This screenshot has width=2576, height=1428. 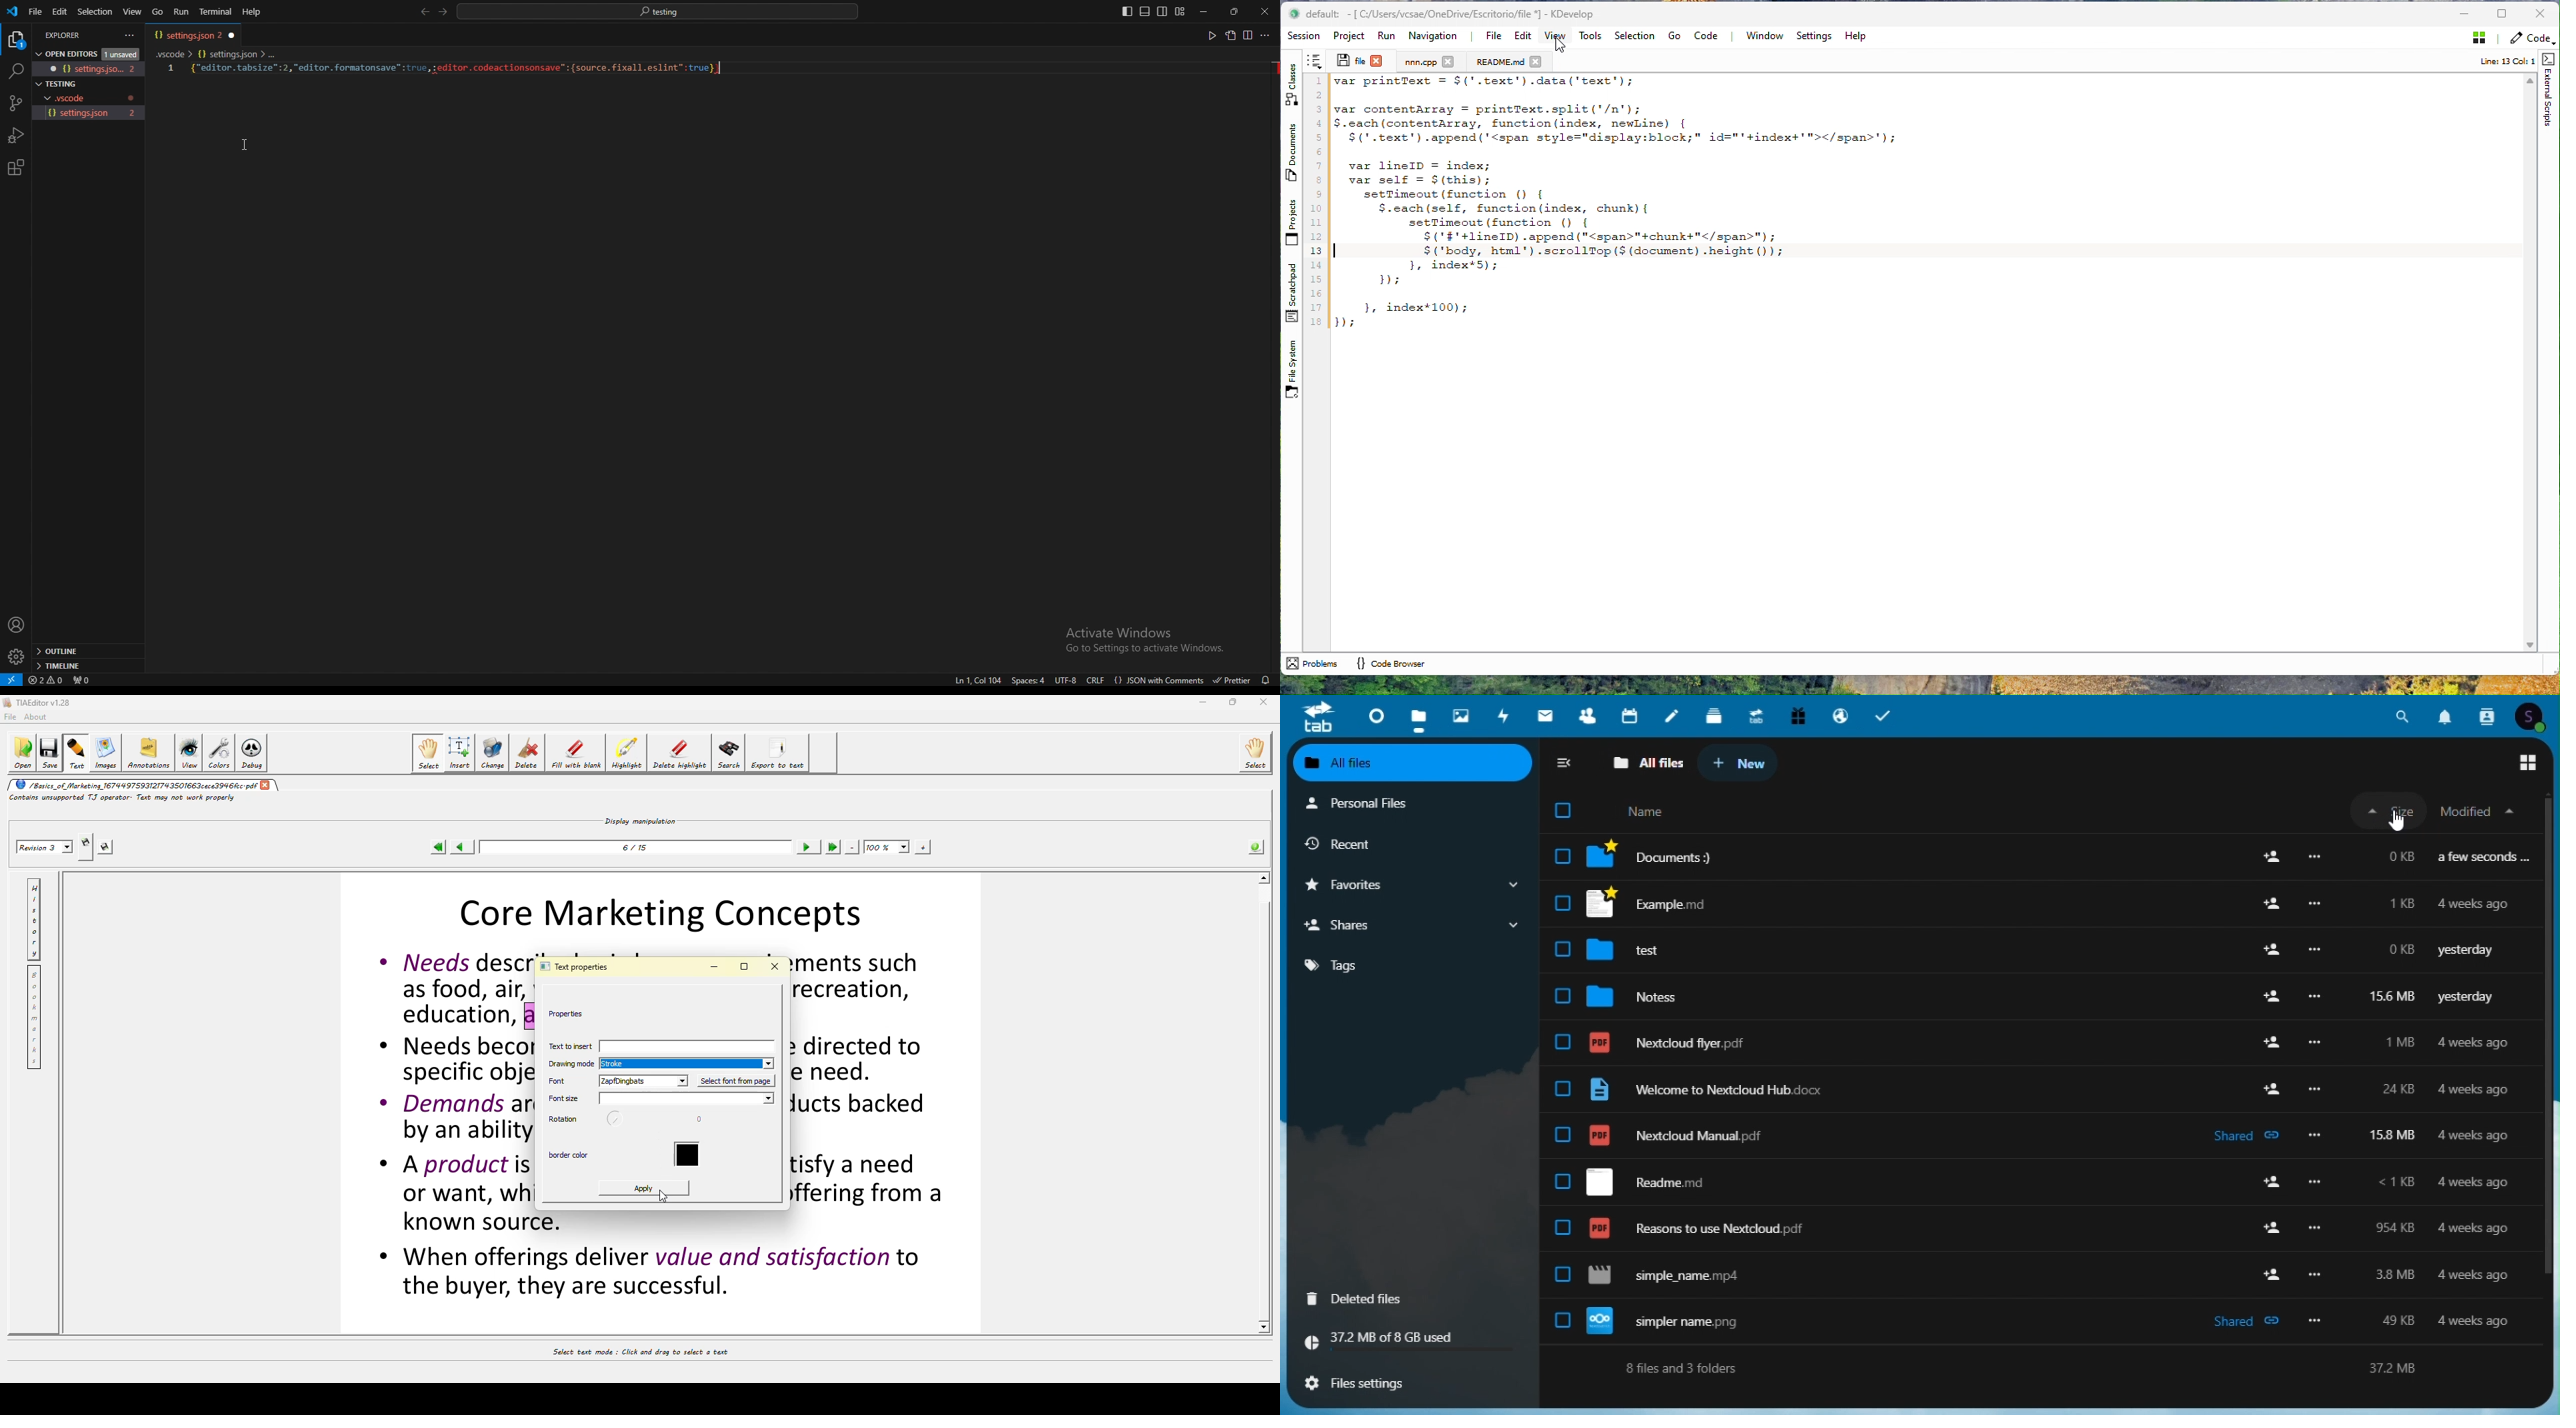 What do you see at coordinates (2043, 1323) in the screenshot?
I see `simpler name png` at bounding box center [2043, 1323].